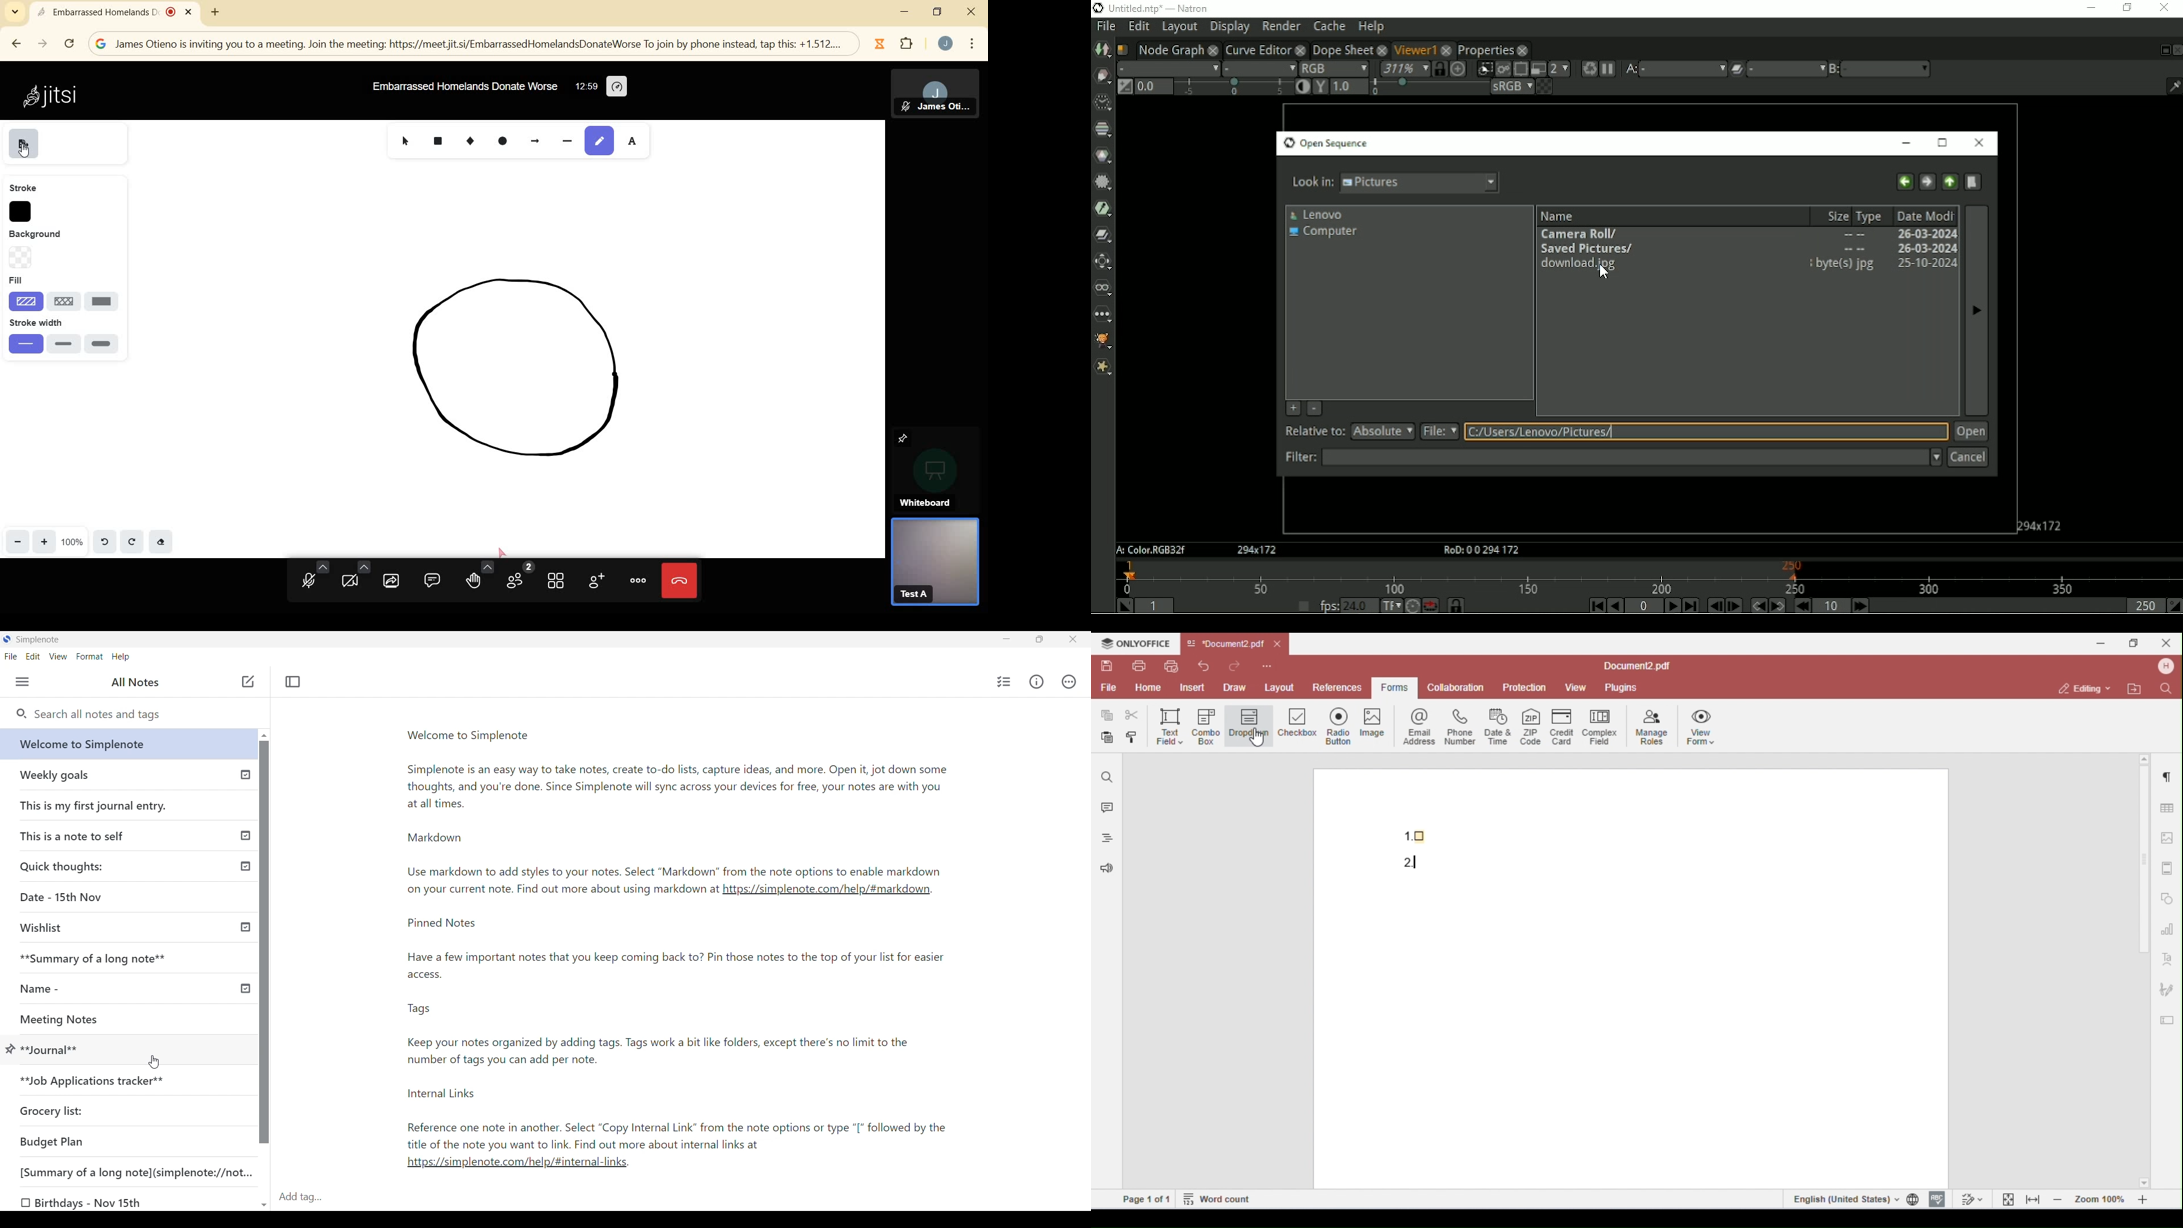  What do you see at coordinates (132, 543) in the screenshot?
I see `redo` at bounding box center [132, 543].